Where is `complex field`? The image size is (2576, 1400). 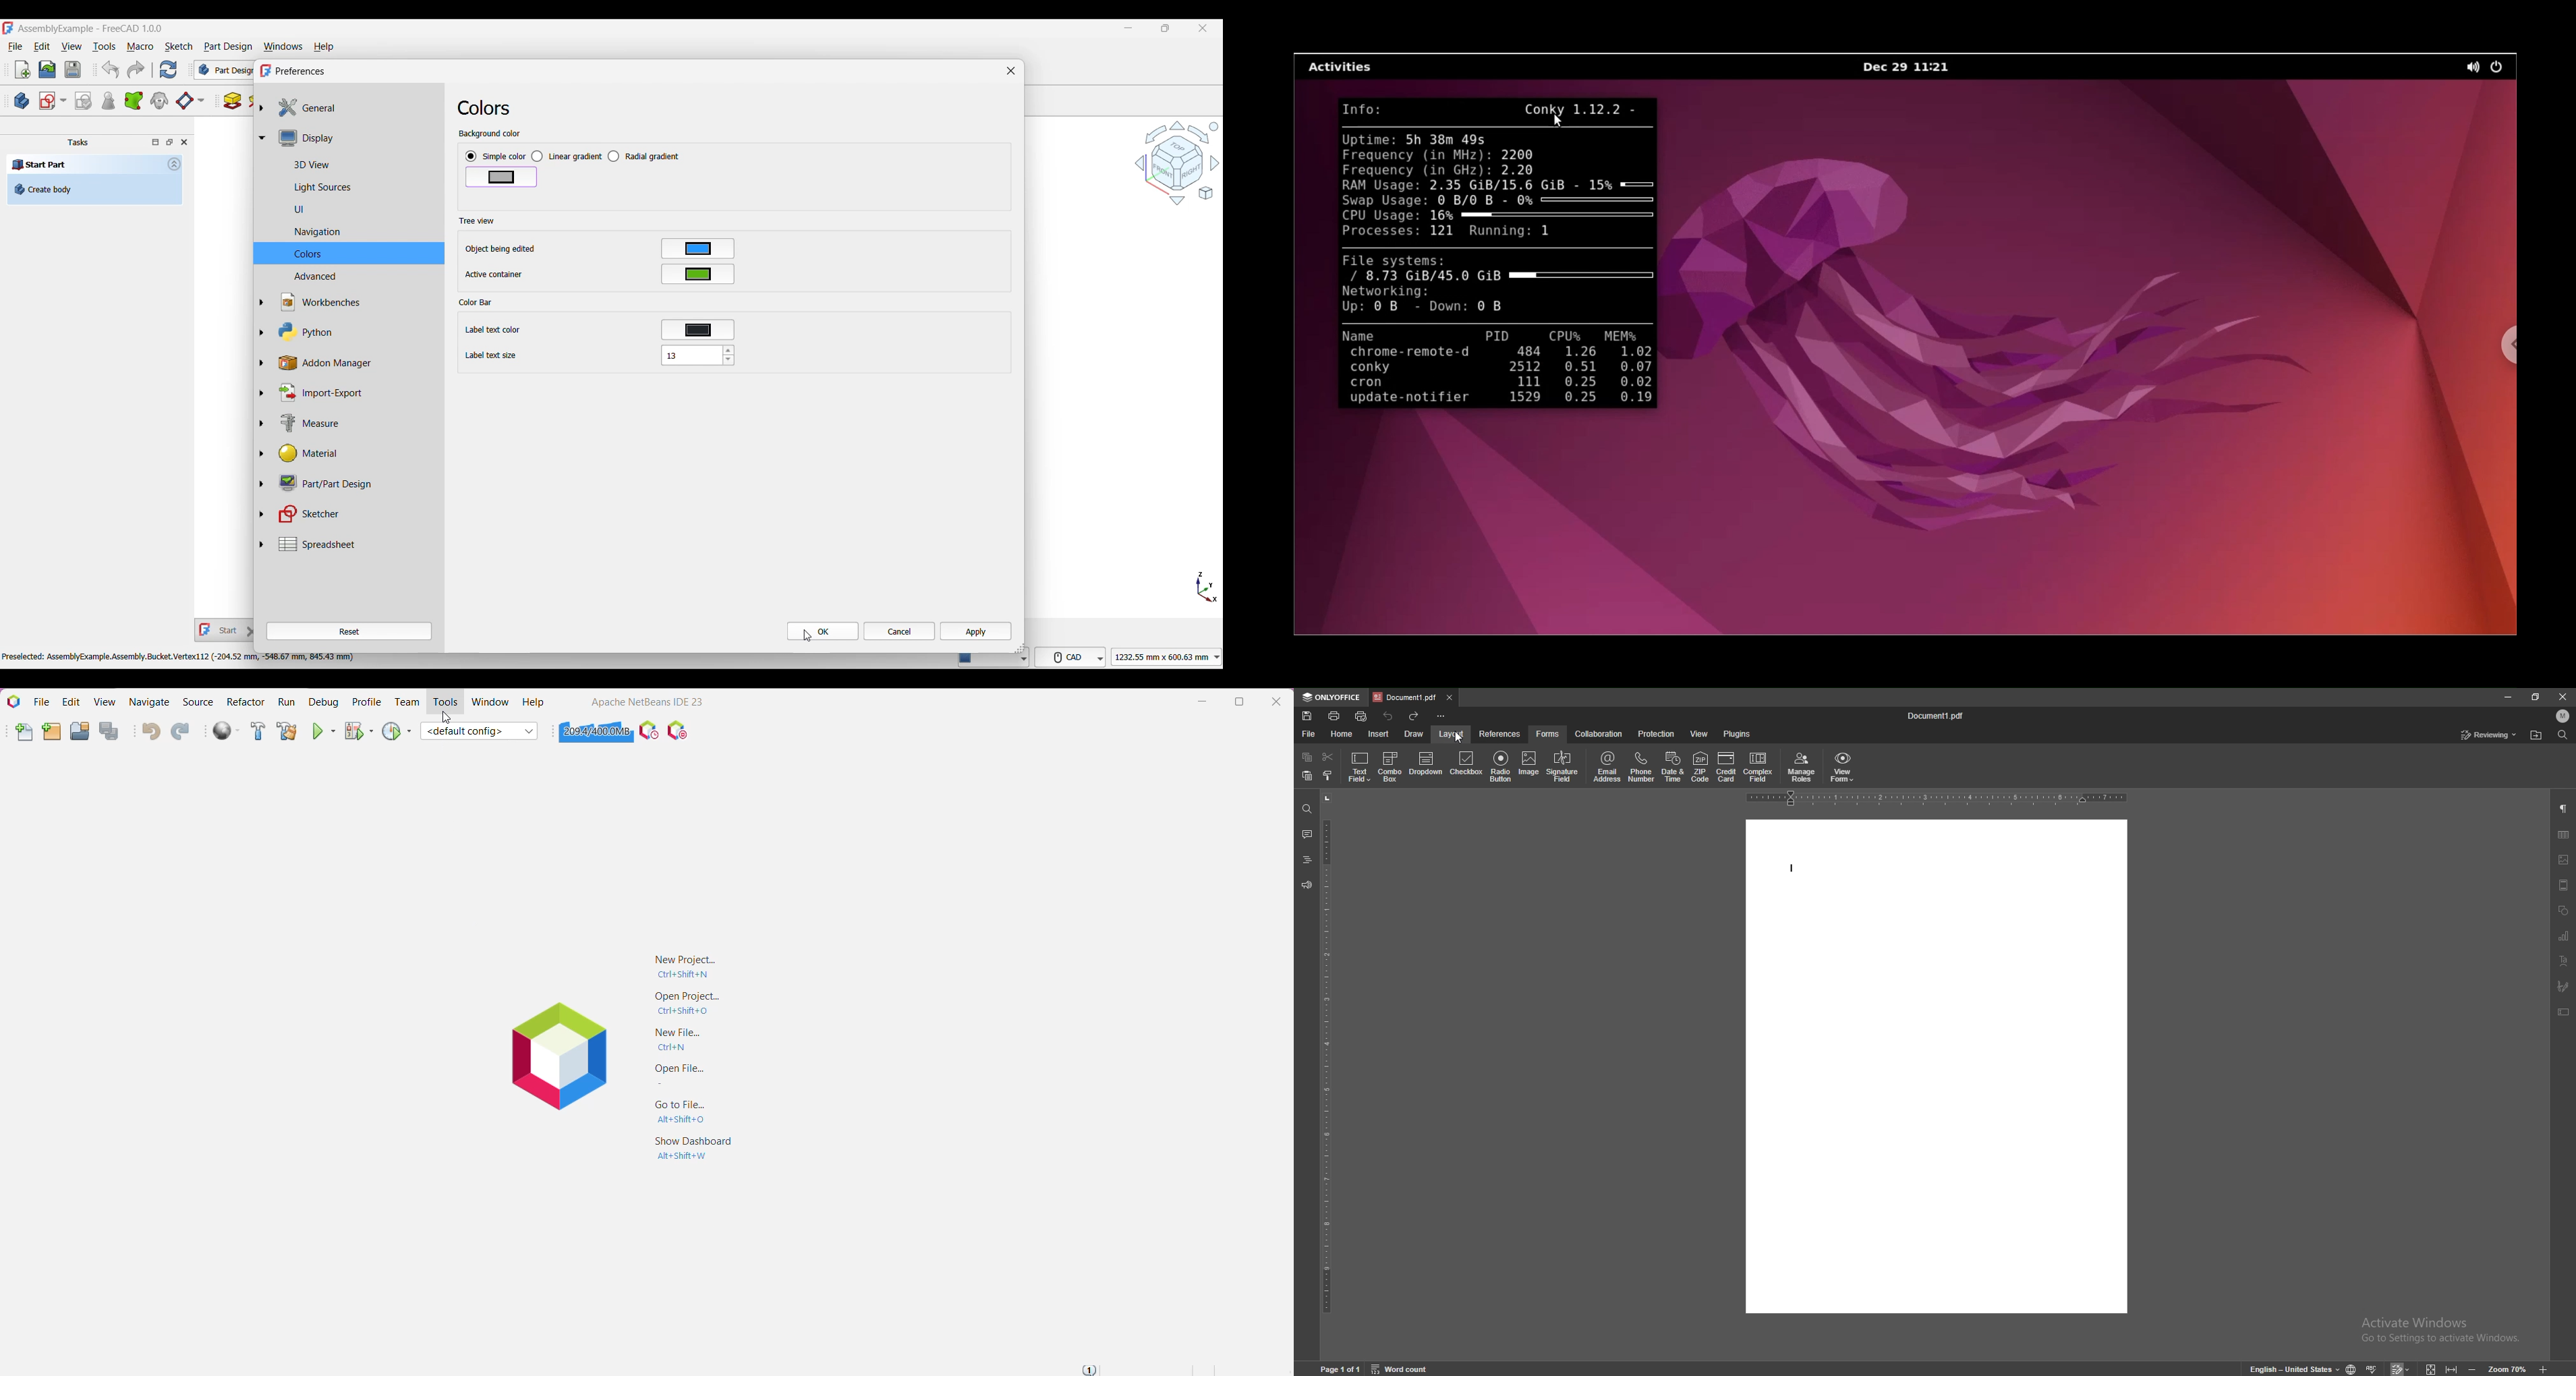
complex field is located at coordinates (1760, 765).